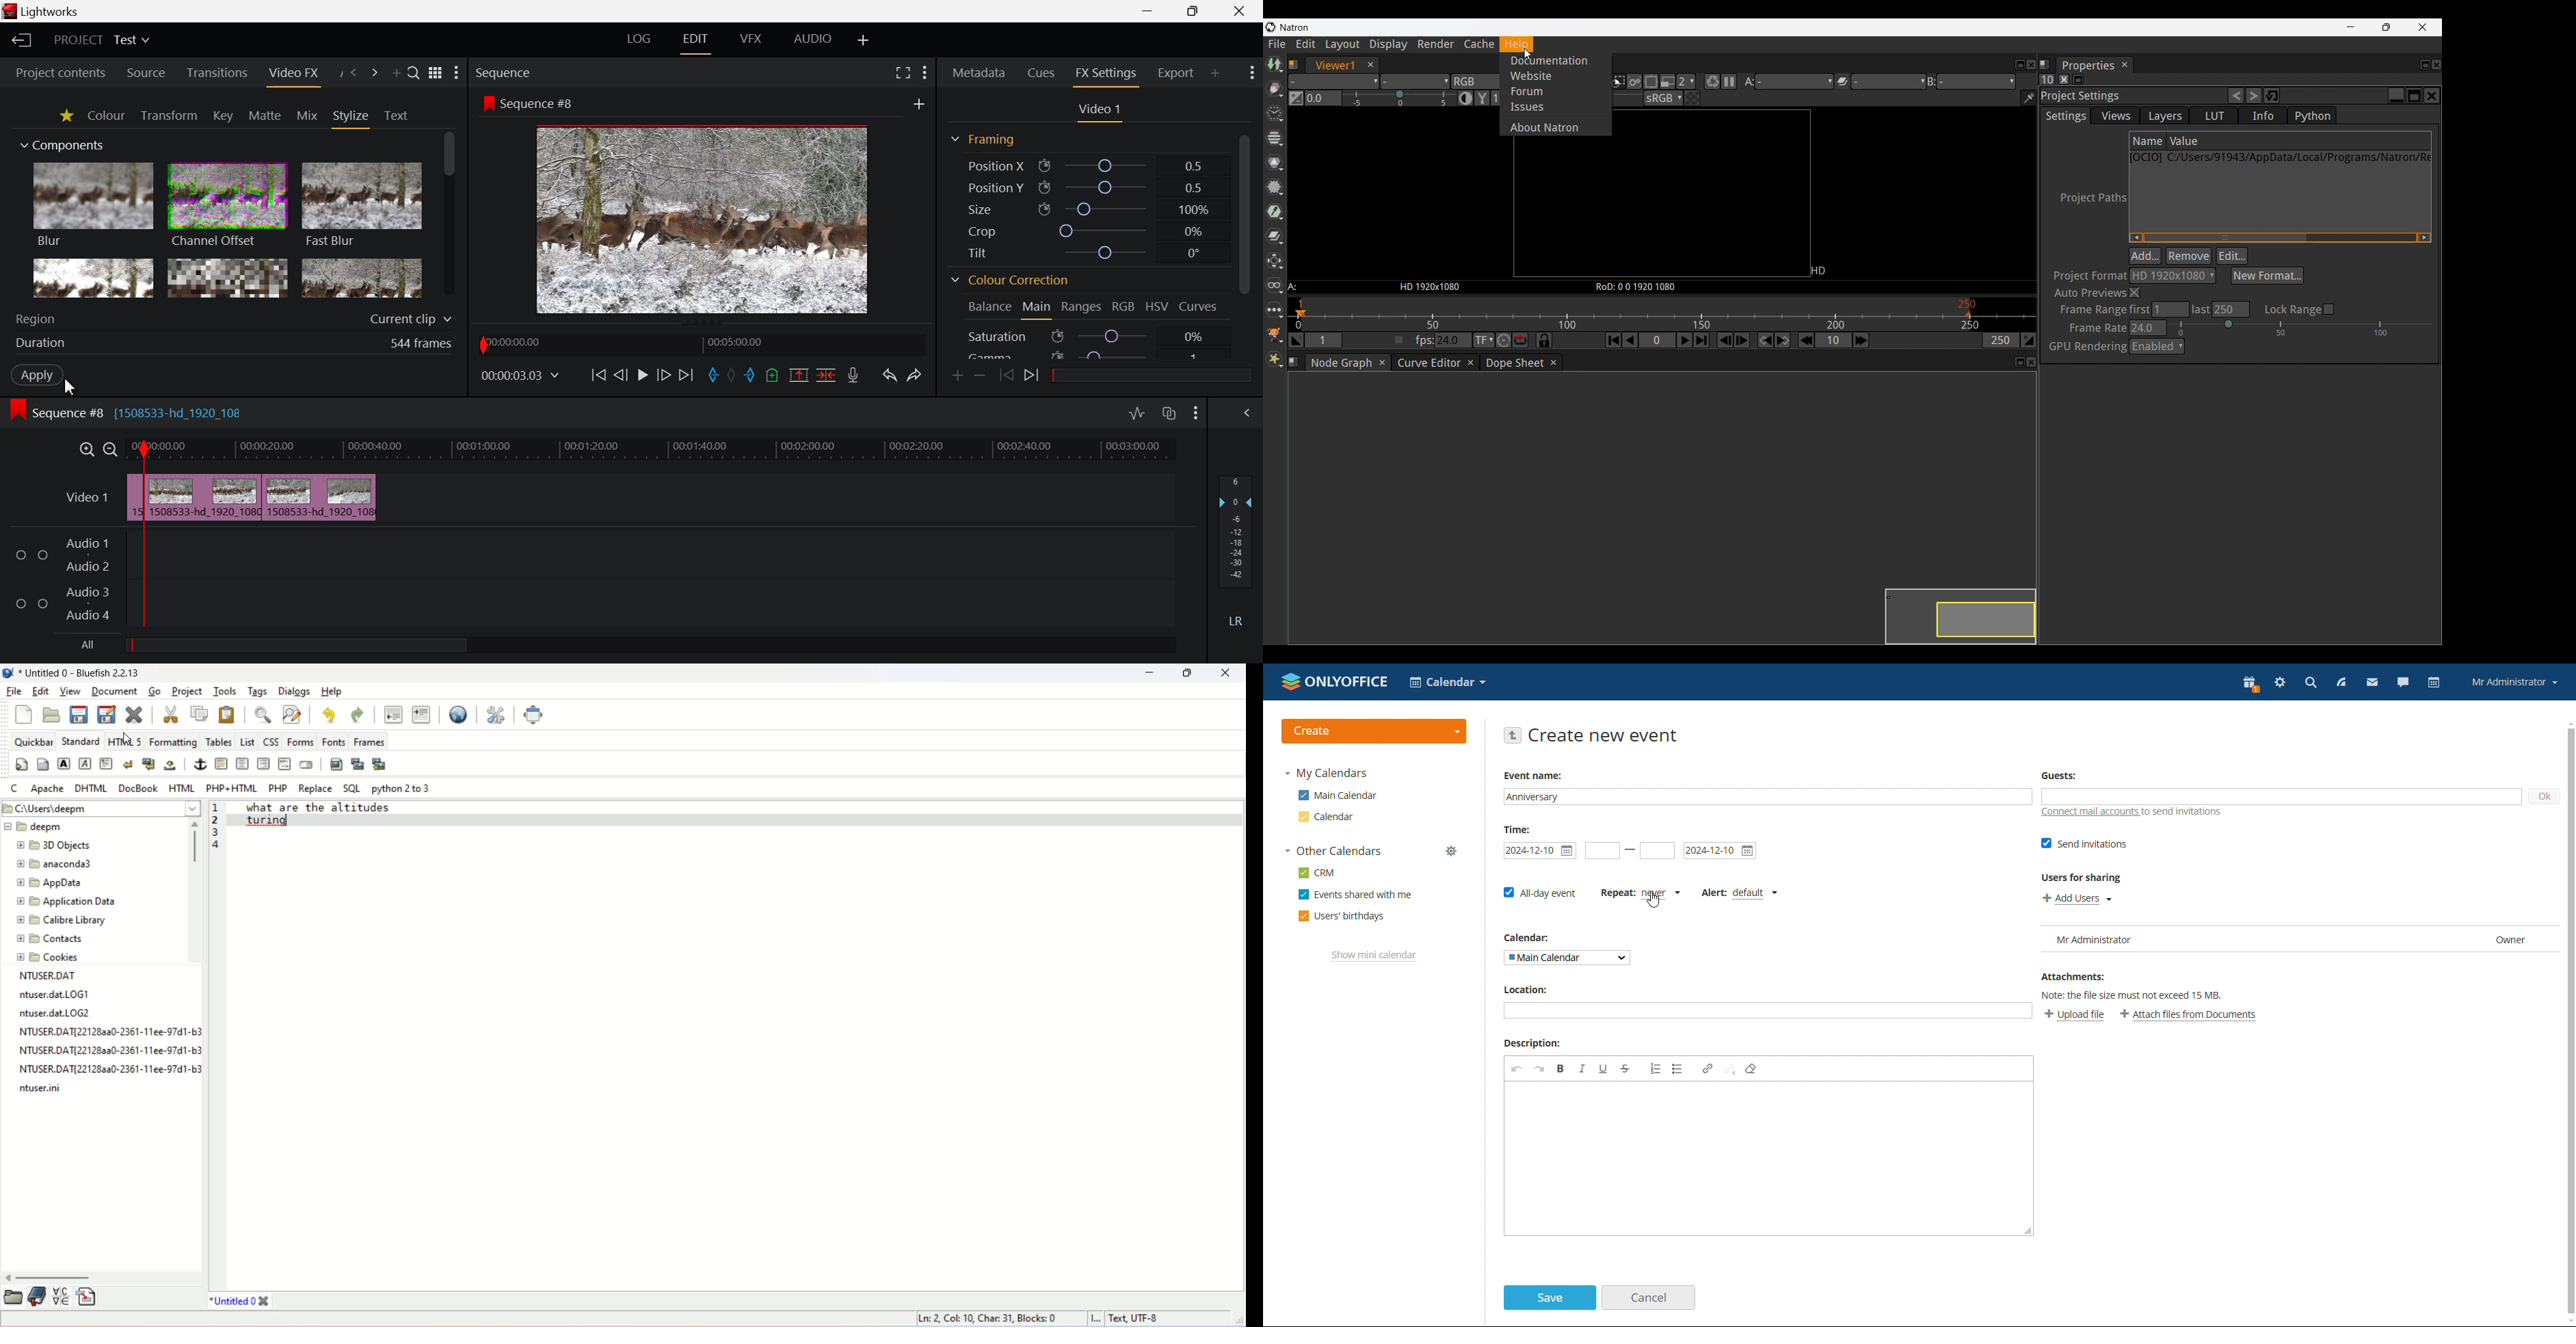 This screenshot has width=2576, height=1344. Describe the element at coordinates (316, 788) in the screenshot. I see `REPLACE` at that location.